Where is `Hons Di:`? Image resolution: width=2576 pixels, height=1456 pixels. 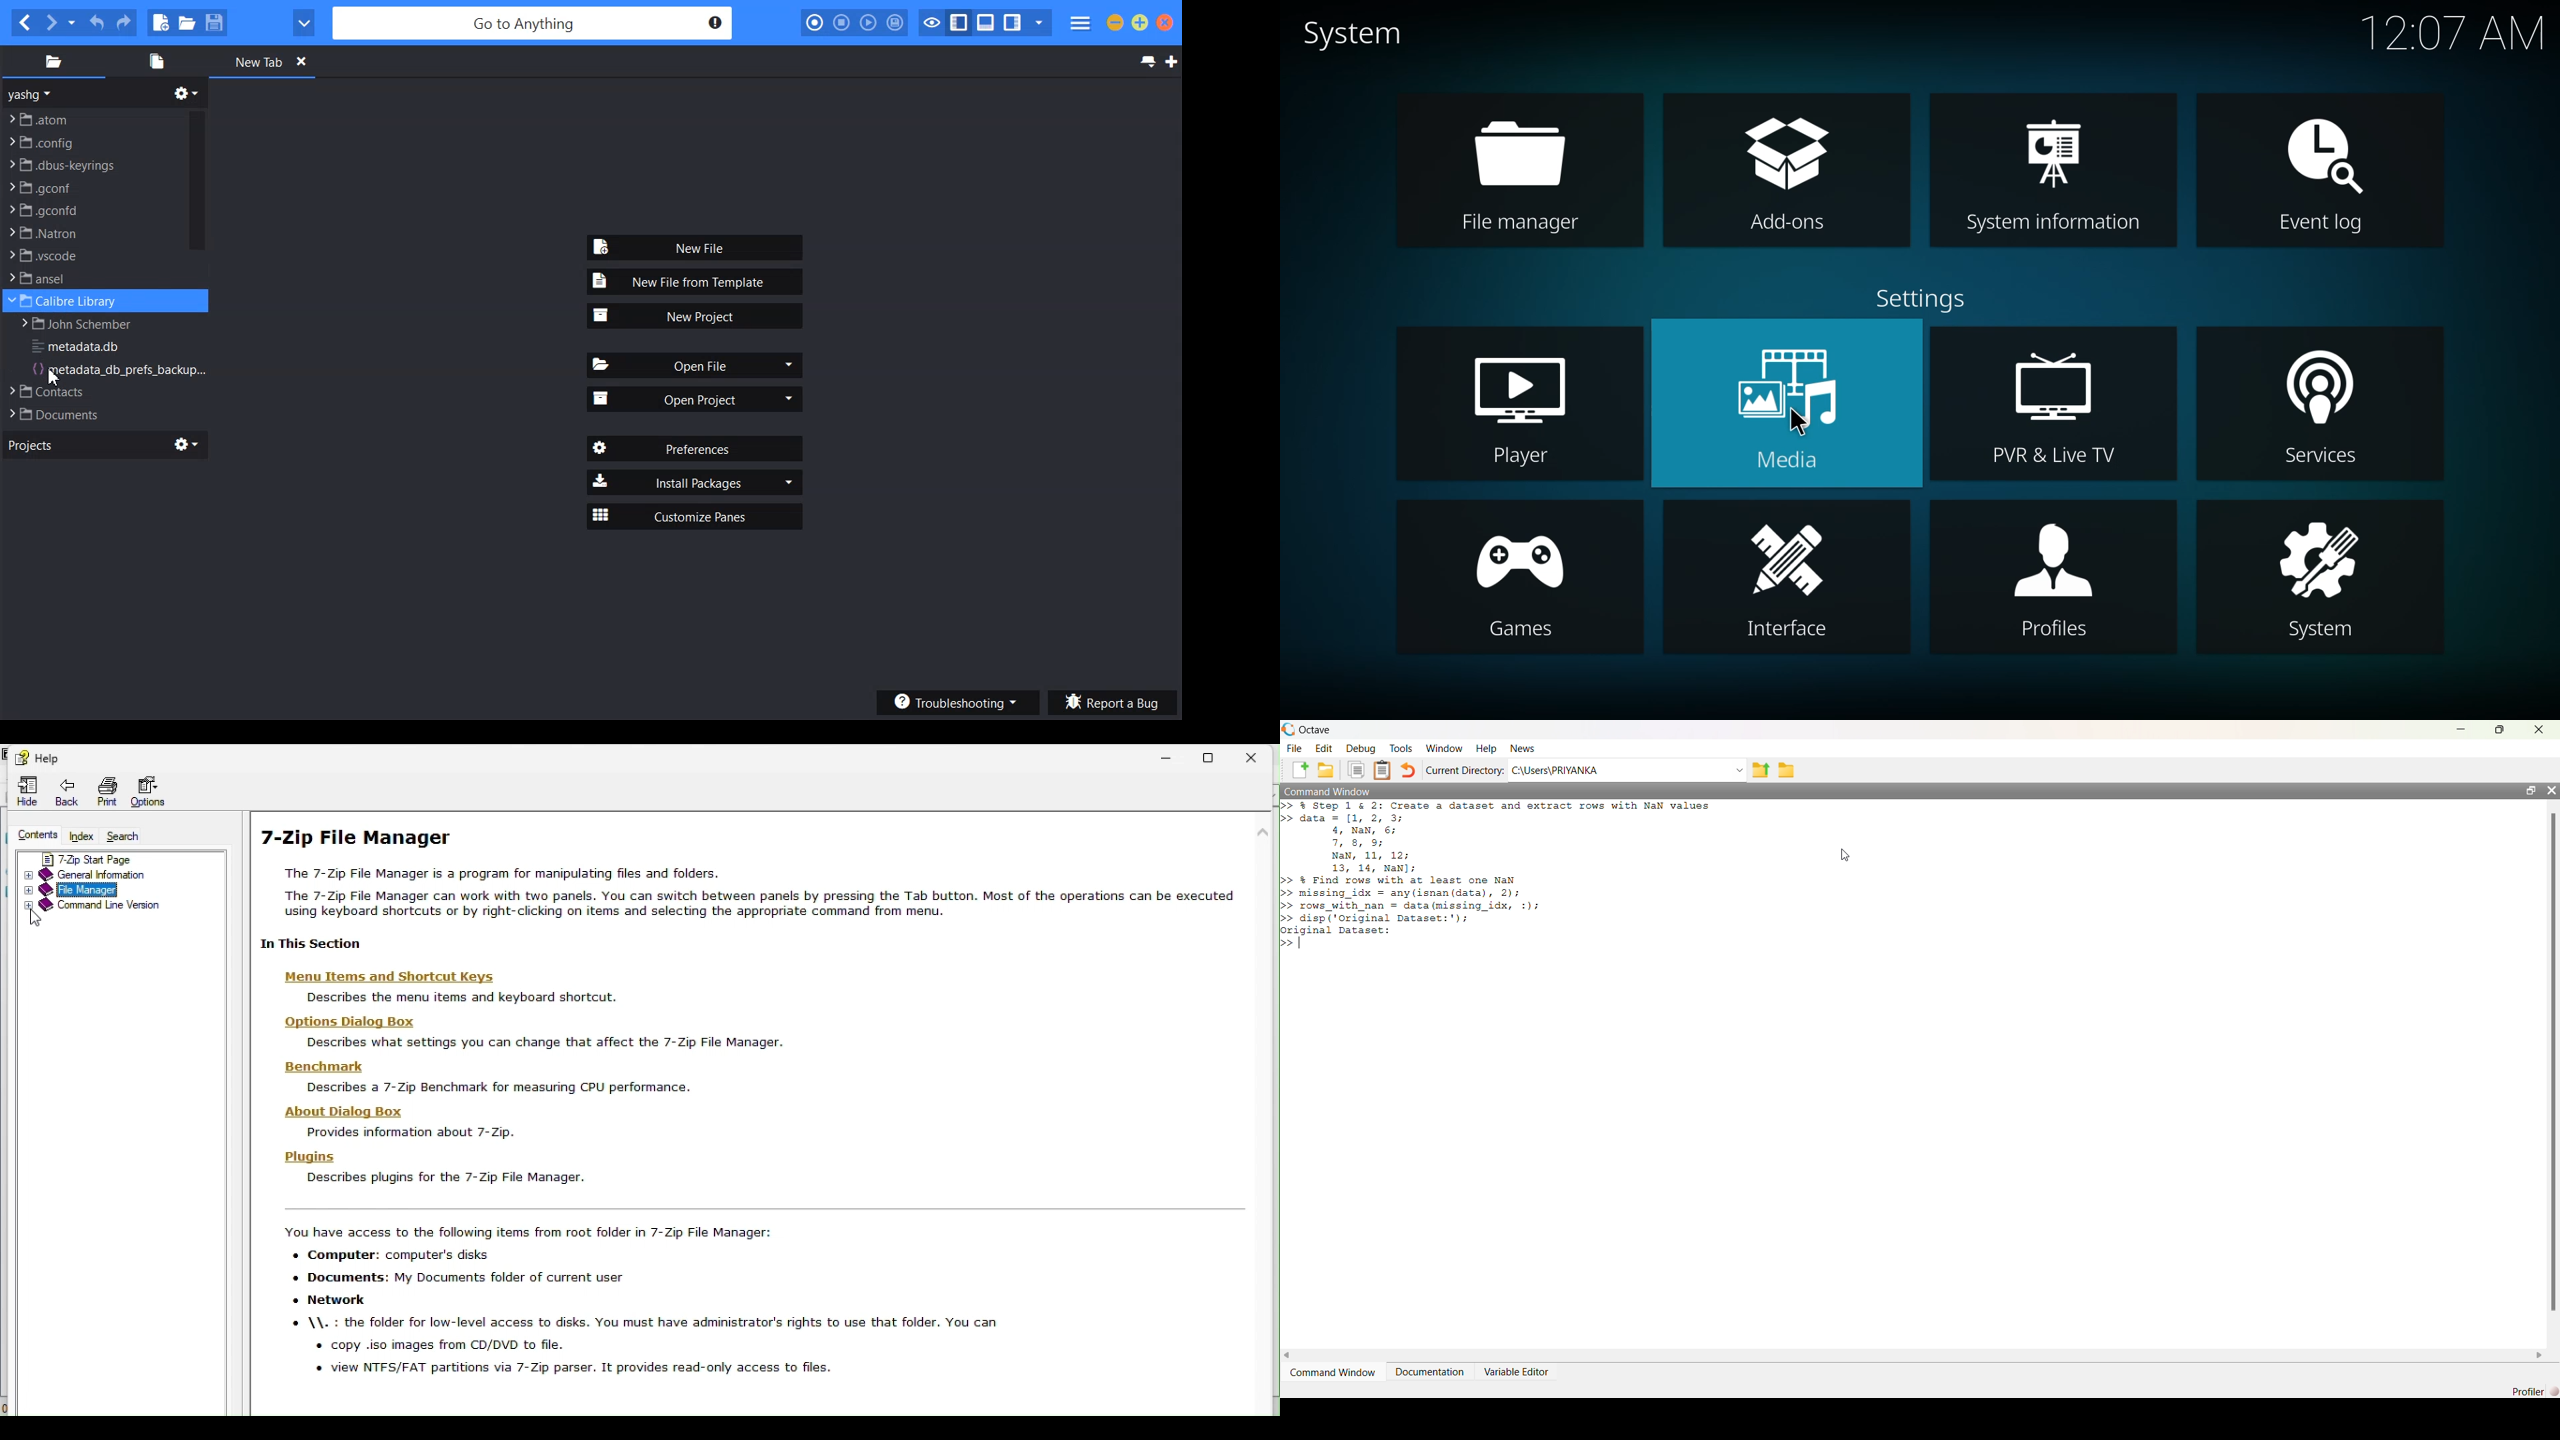 Hons Di: is located at coordinates (352, 1022).